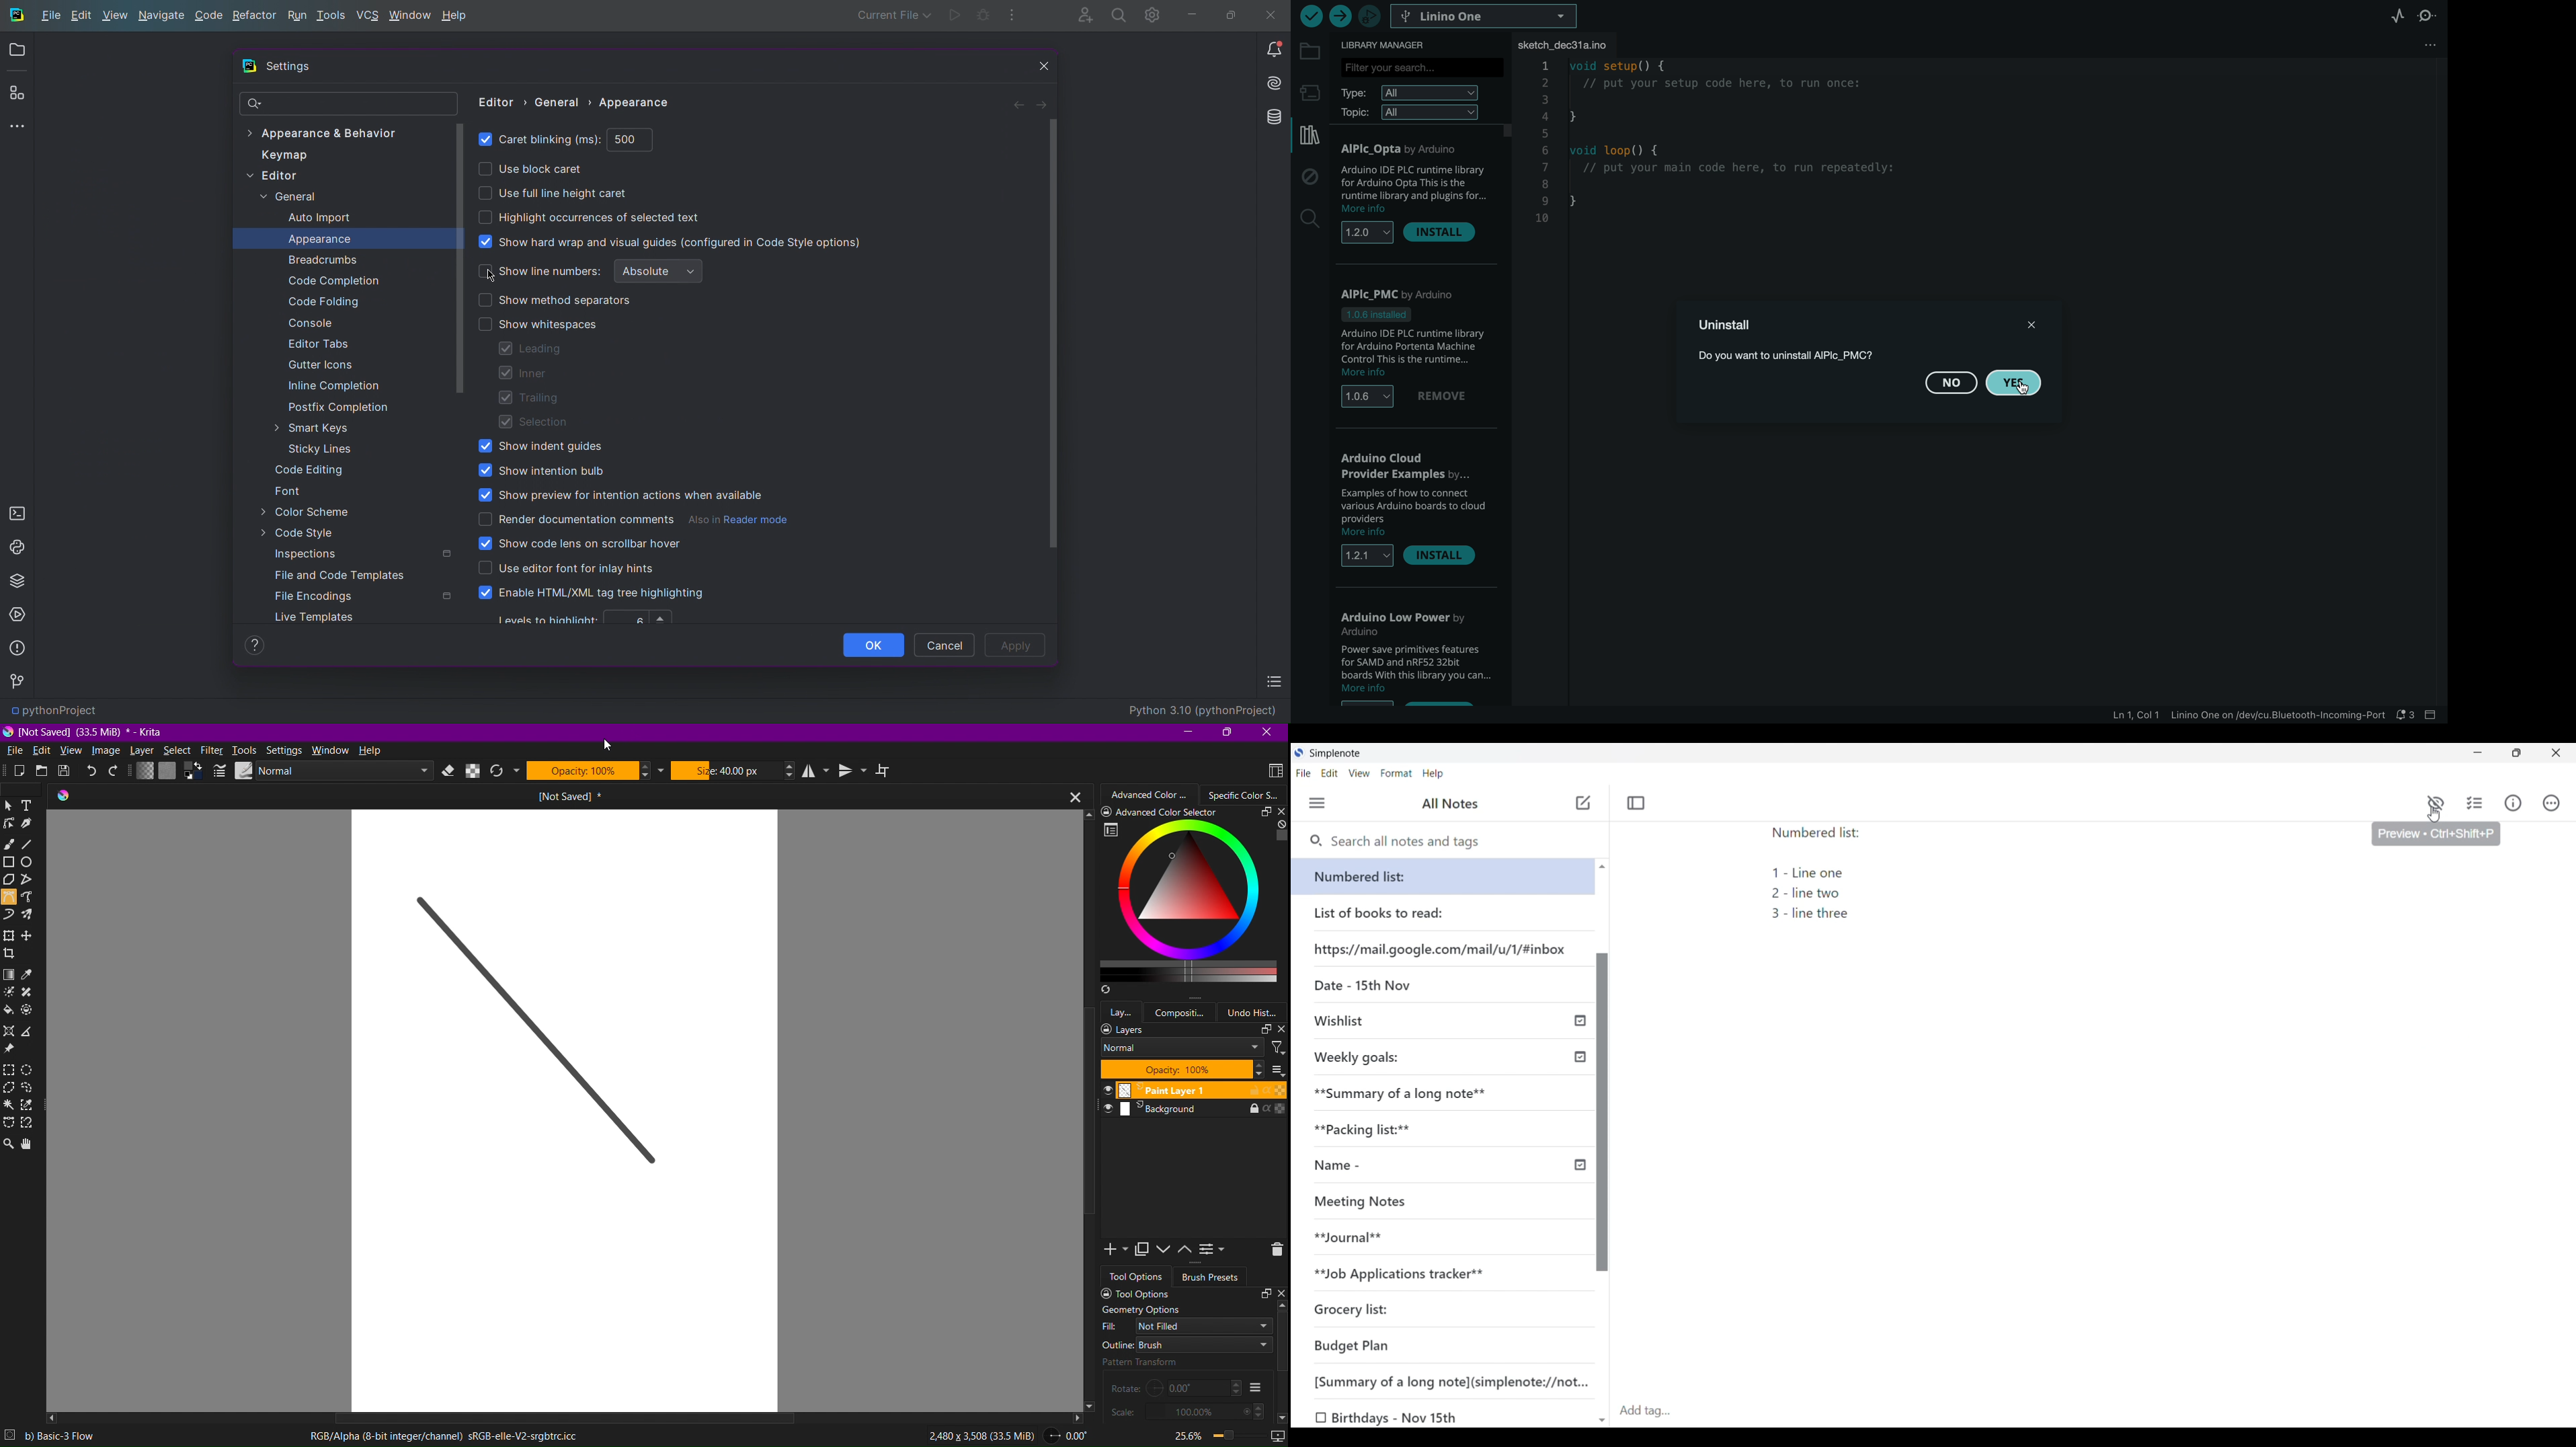 Image resolution: width=2576 pixels, height=1456 pixels. I want to click on Close, so click(1040, 67).